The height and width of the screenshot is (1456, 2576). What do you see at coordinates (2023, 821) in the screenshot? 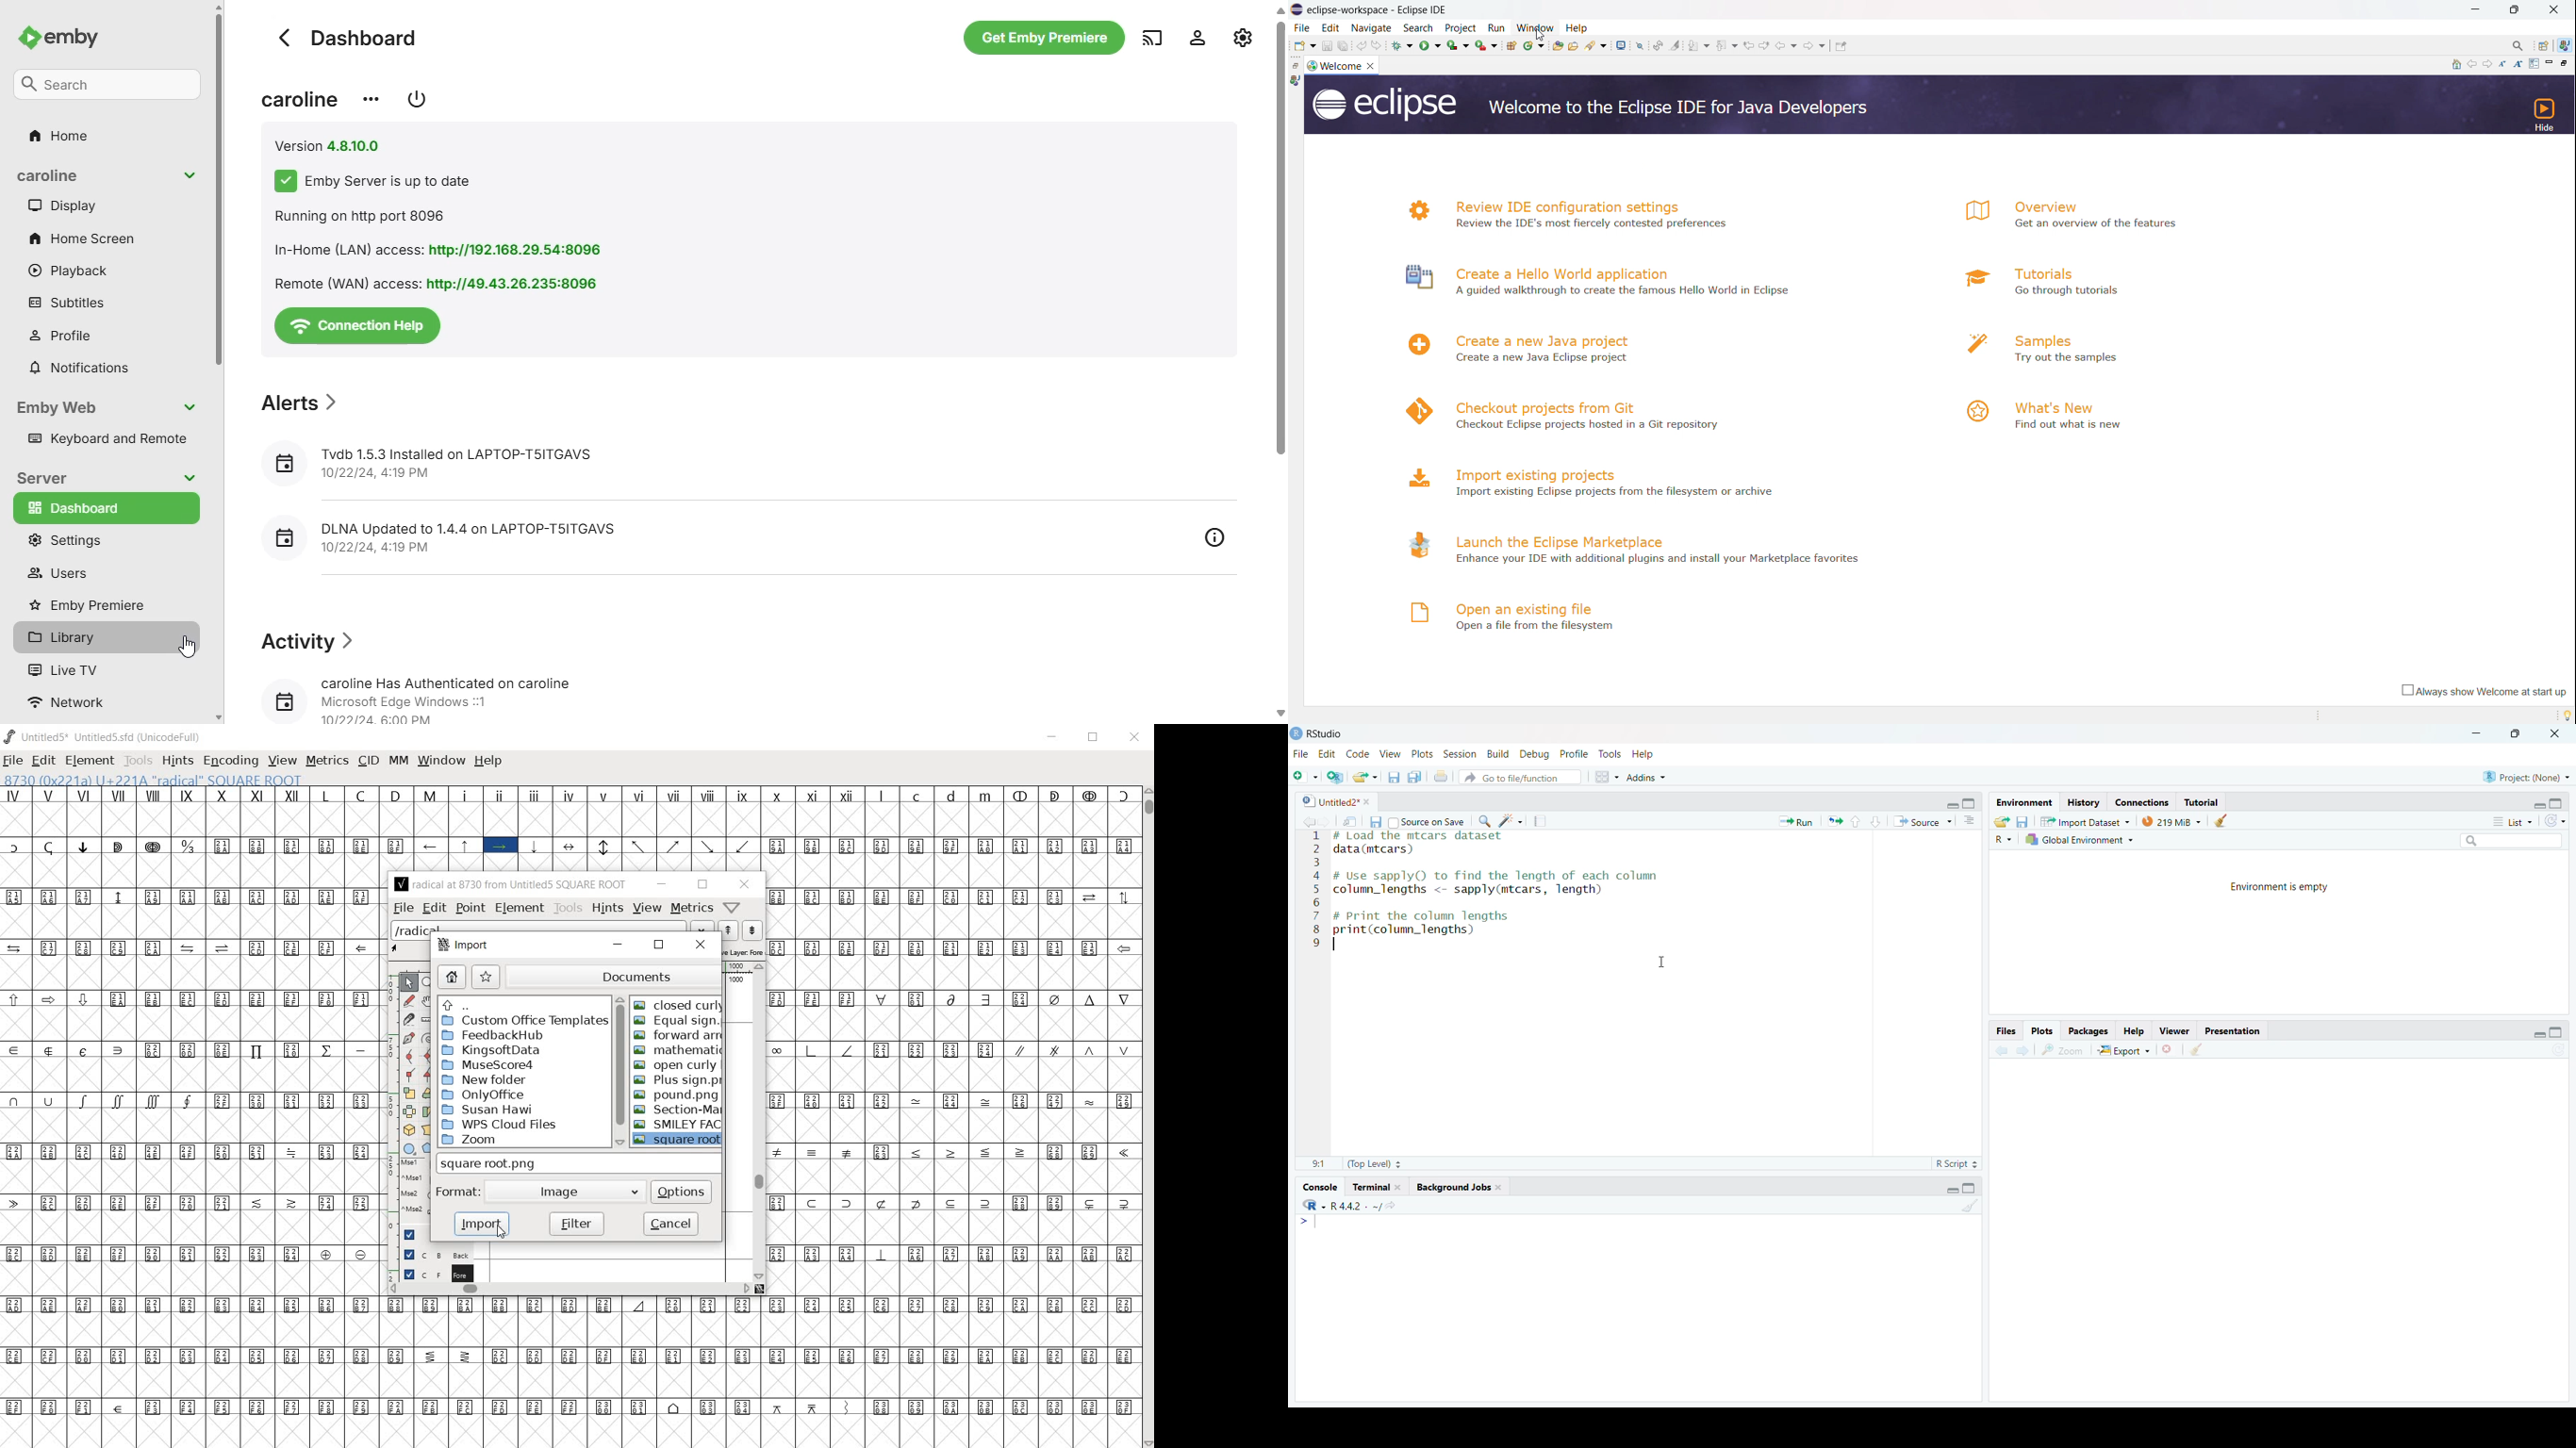
I see `Save` at bounding box center [2023, 821].